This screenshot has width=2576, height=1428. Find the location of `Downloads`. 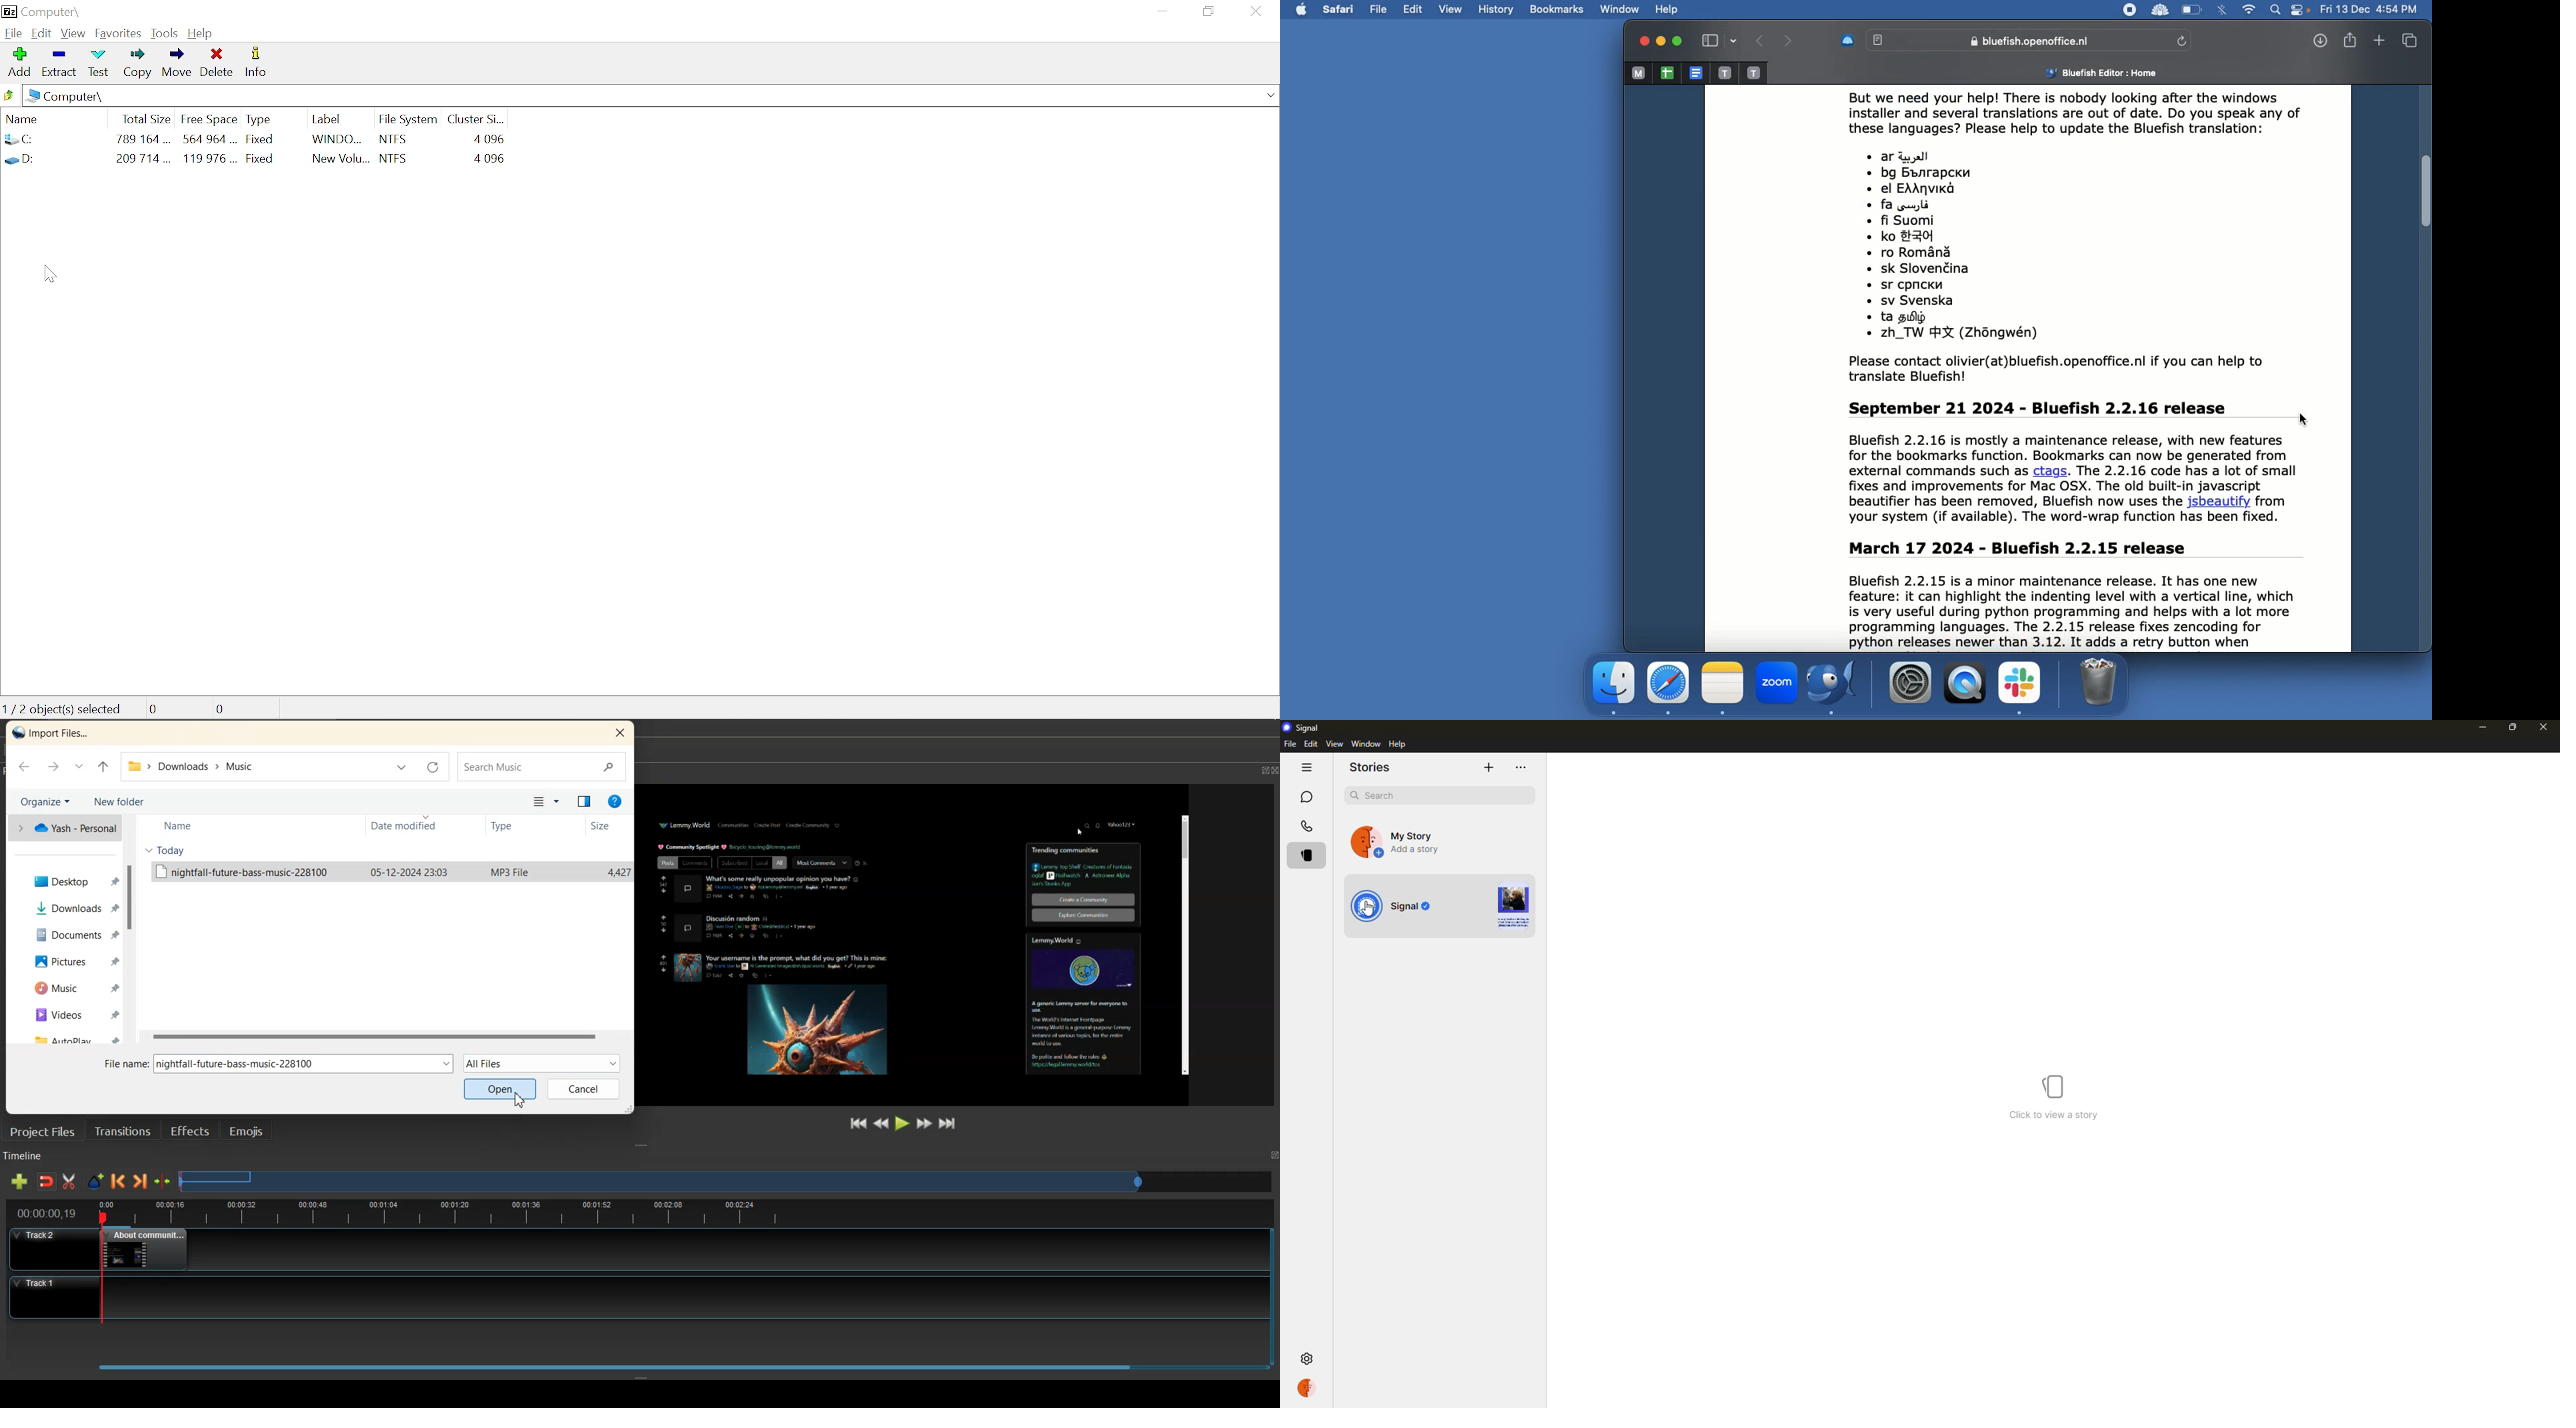

Downloads is located at coordinates (2322, 41).